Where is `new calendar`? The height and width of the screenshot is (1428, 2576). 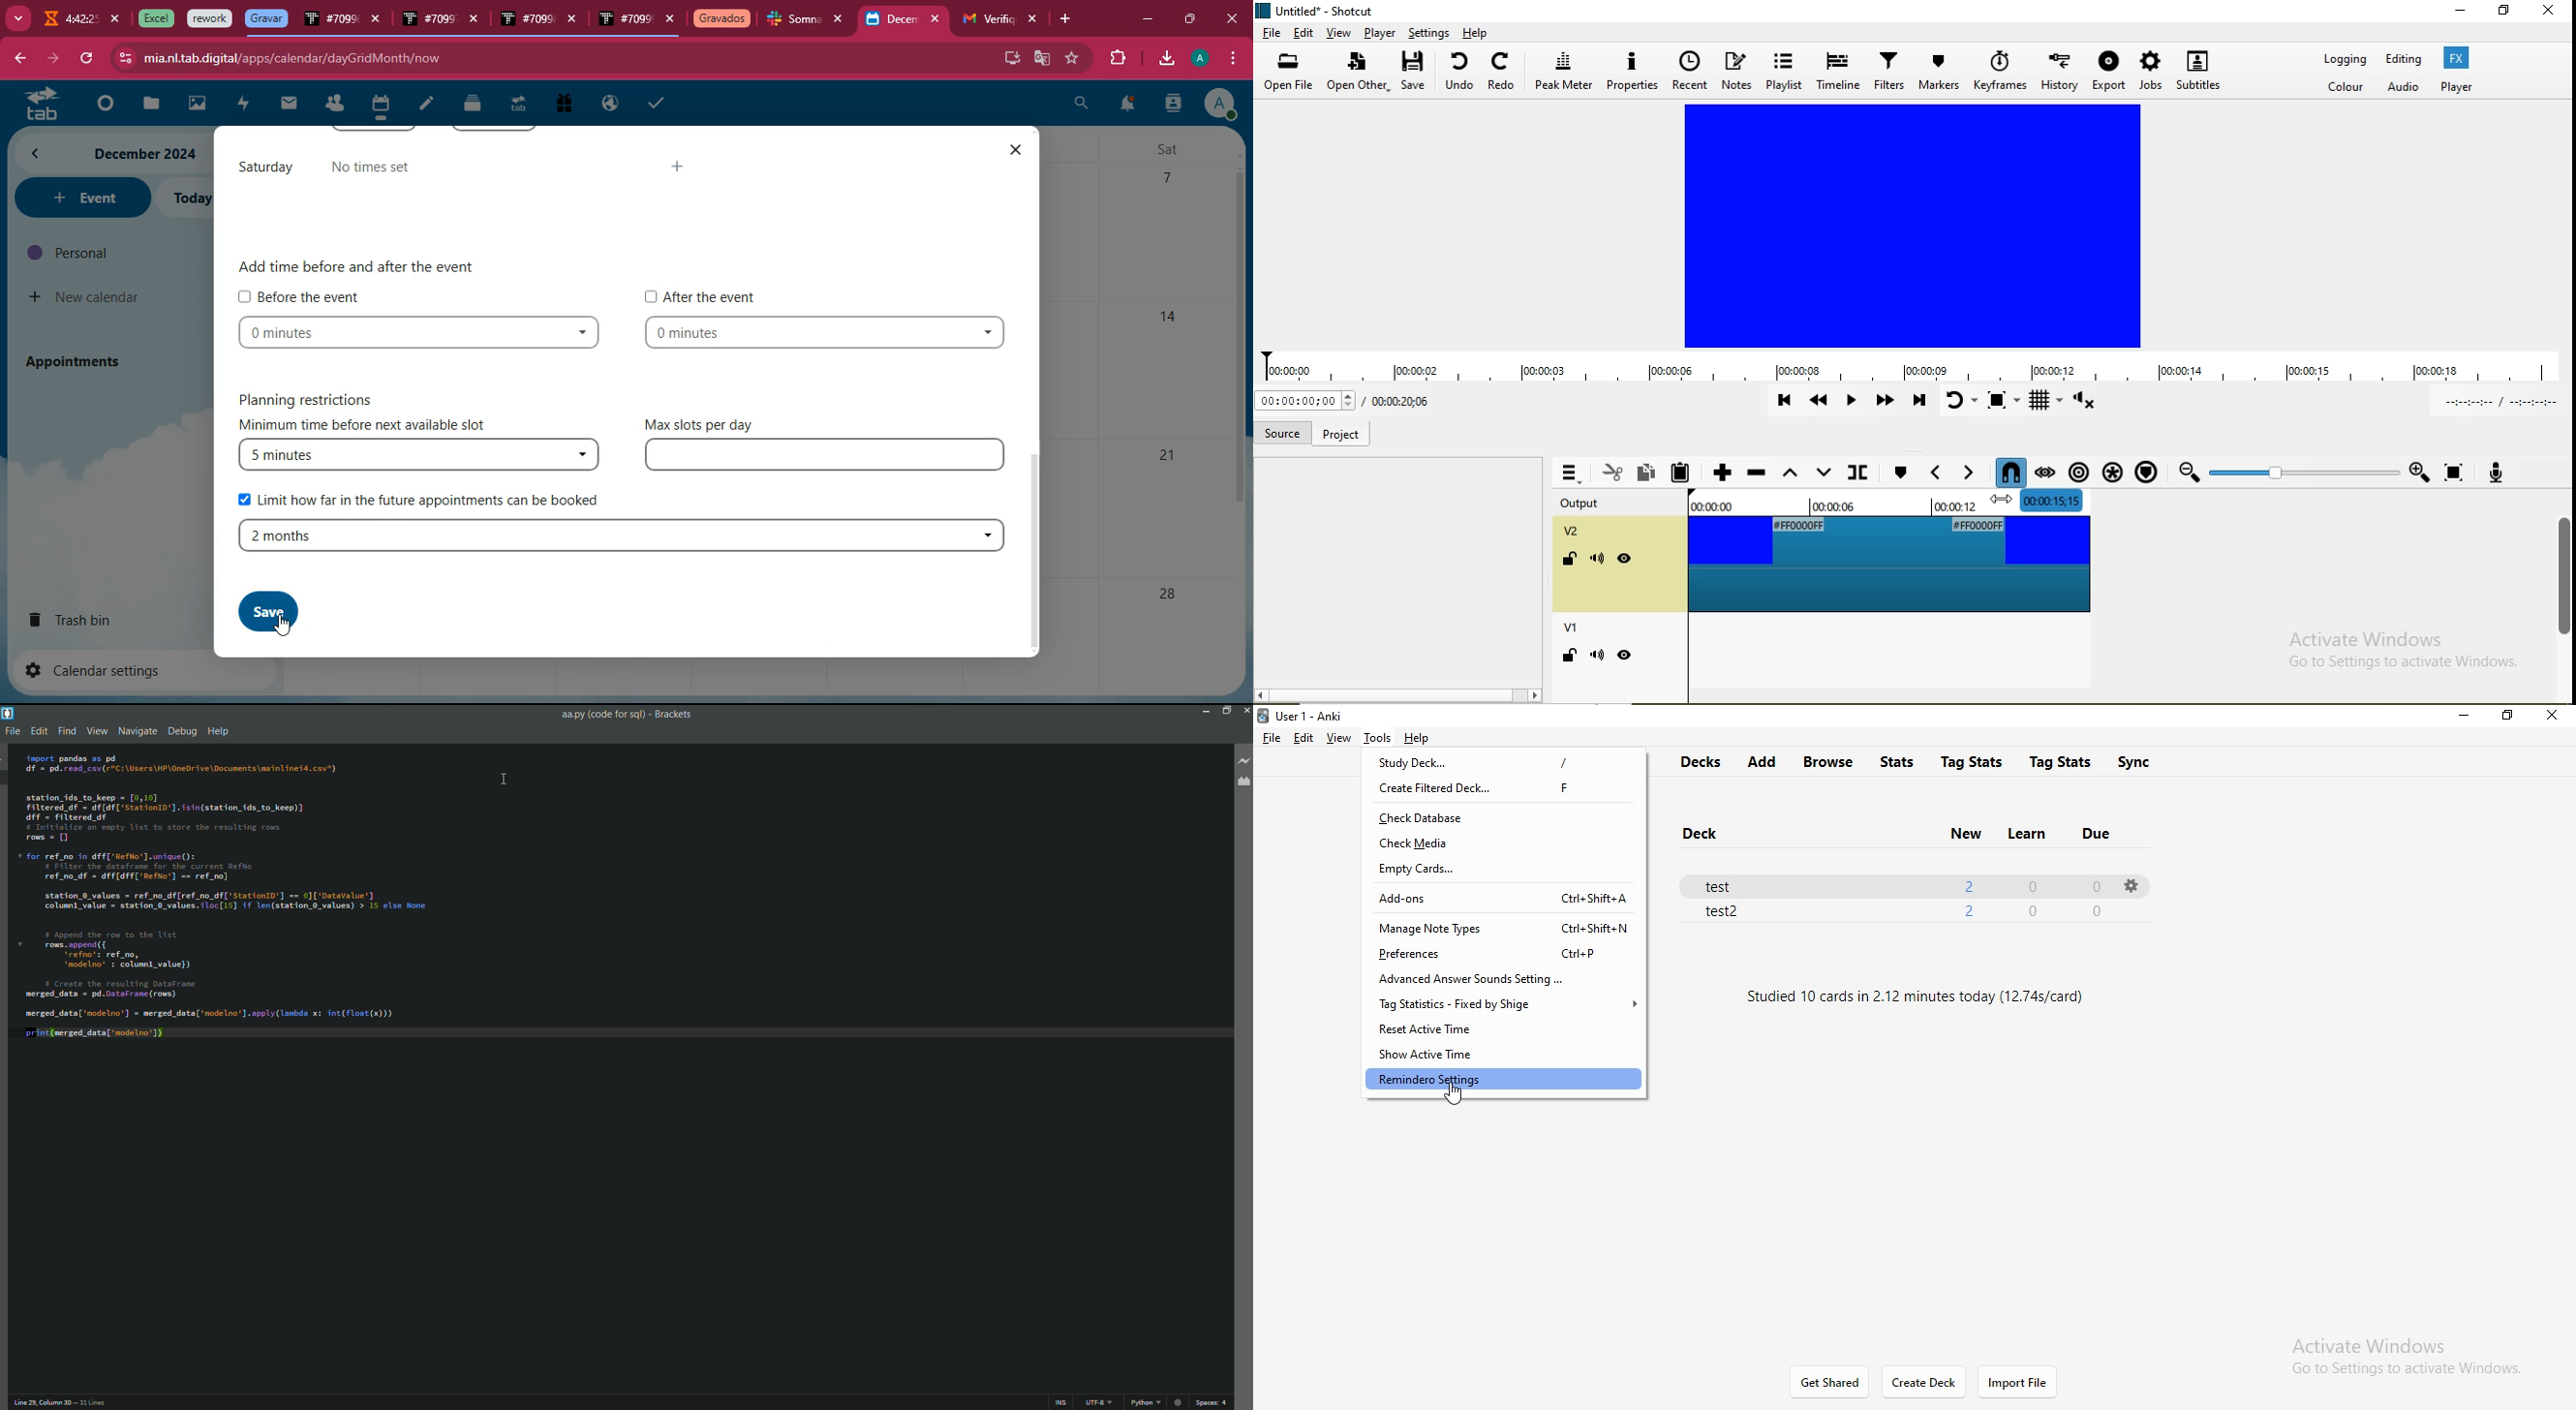
new calendar is located at coordinates (86, 297).